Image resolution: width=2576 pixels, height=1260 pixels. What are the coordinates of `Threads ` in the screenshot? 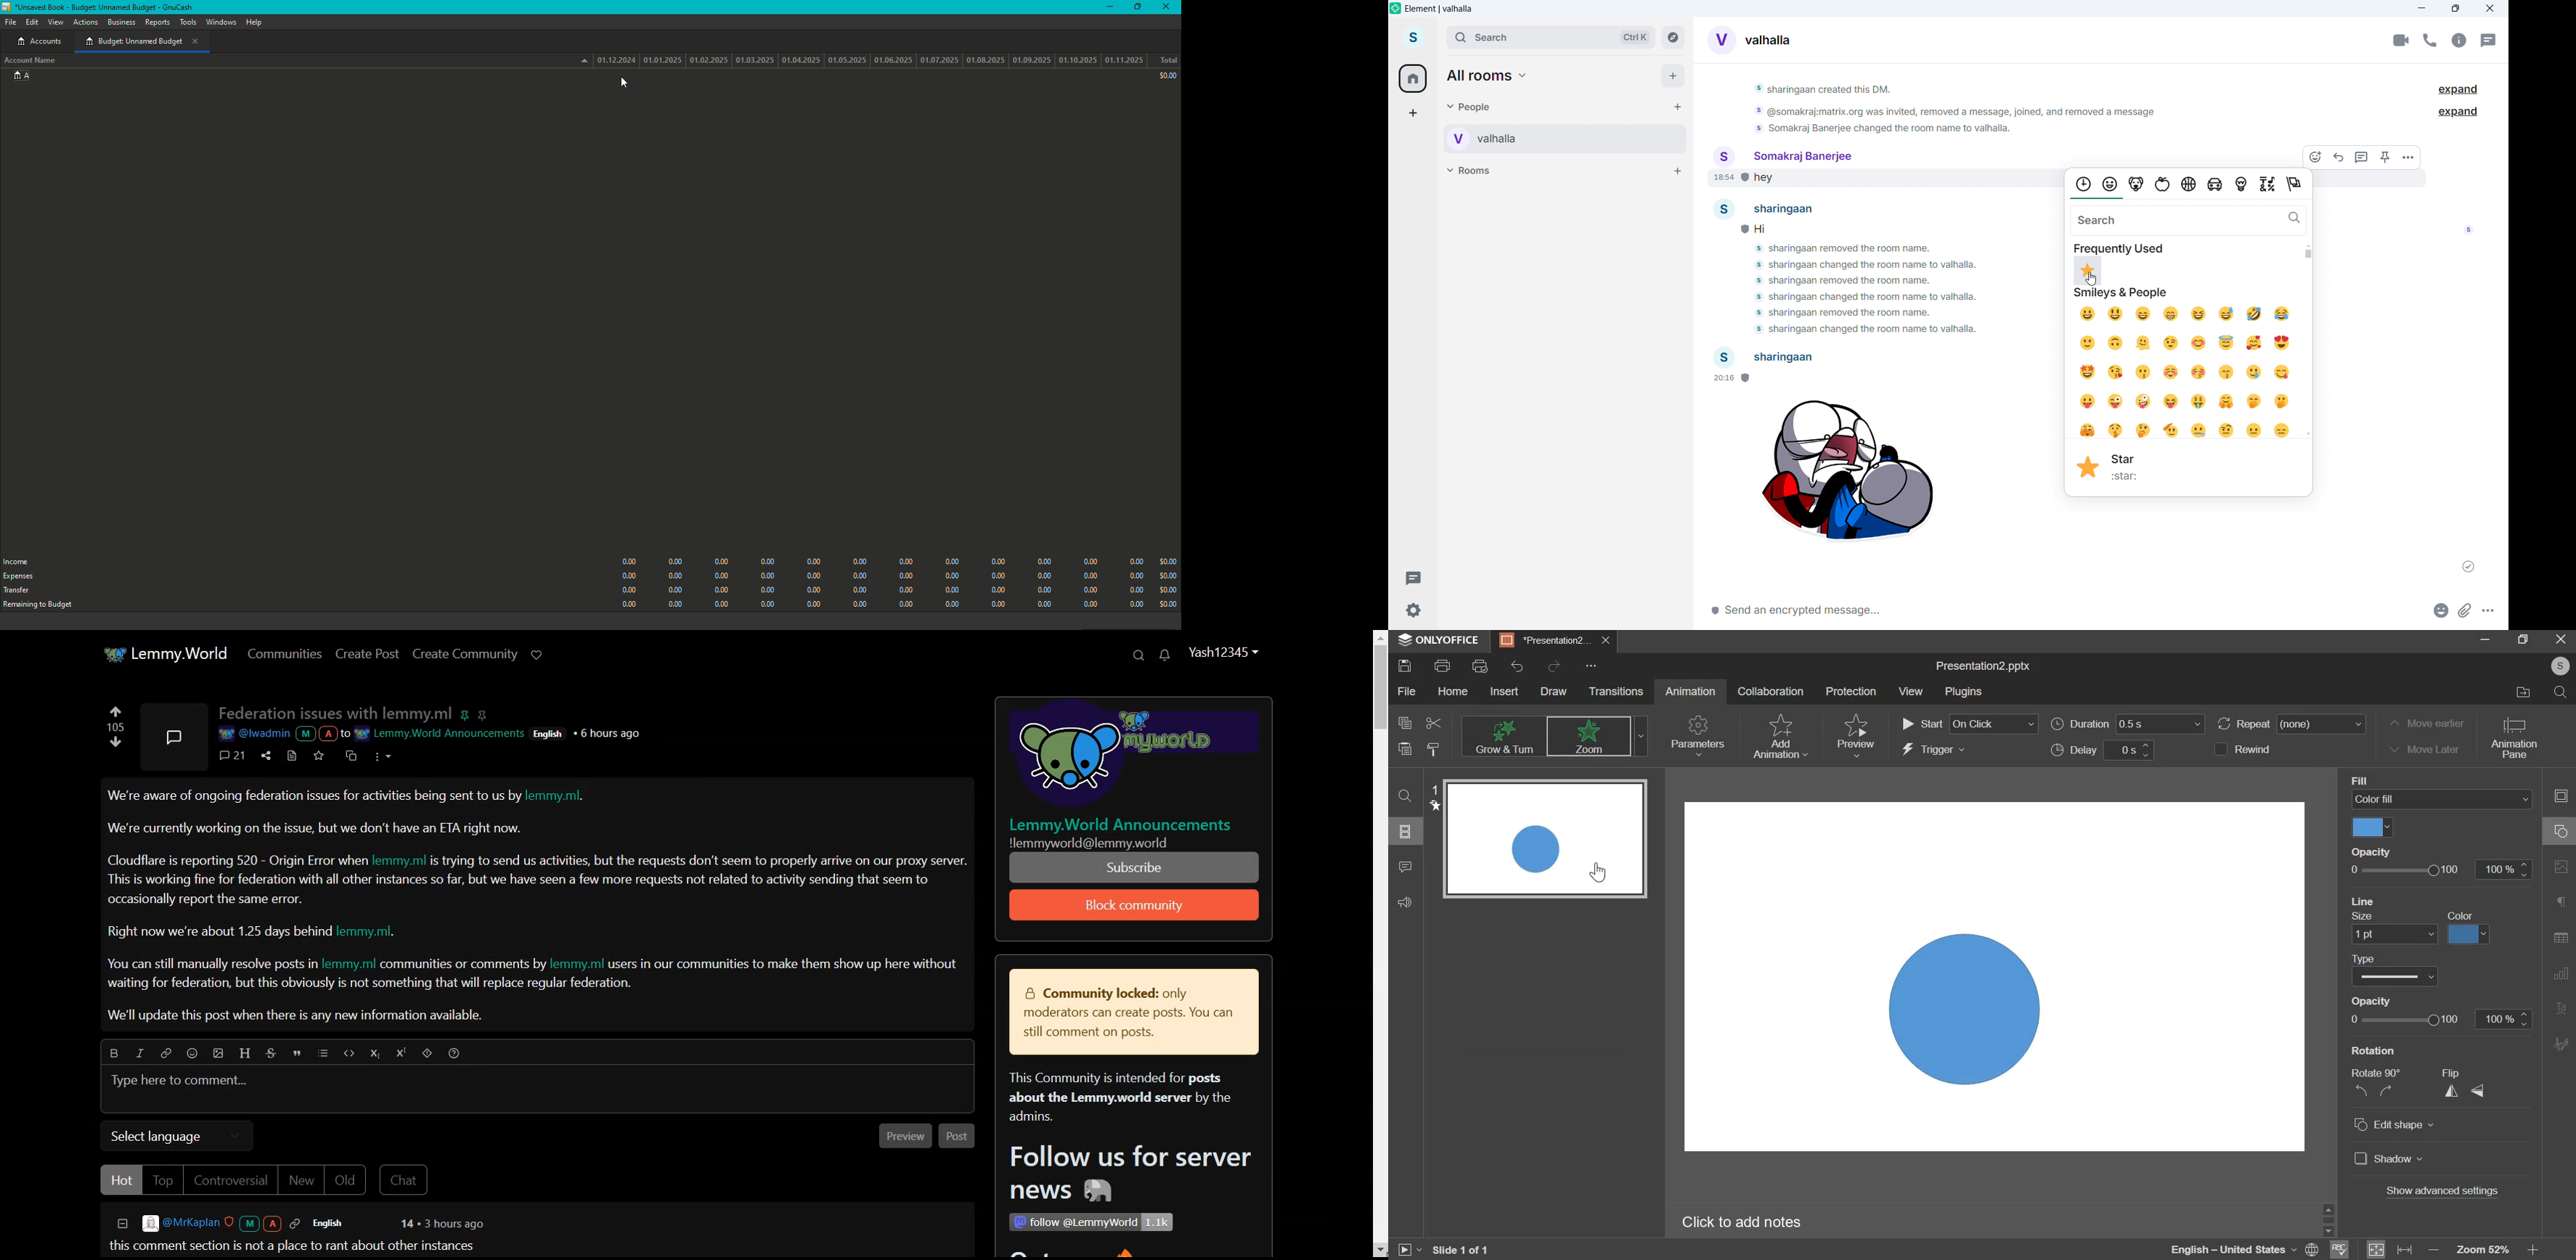 It's located at (2487, 40).